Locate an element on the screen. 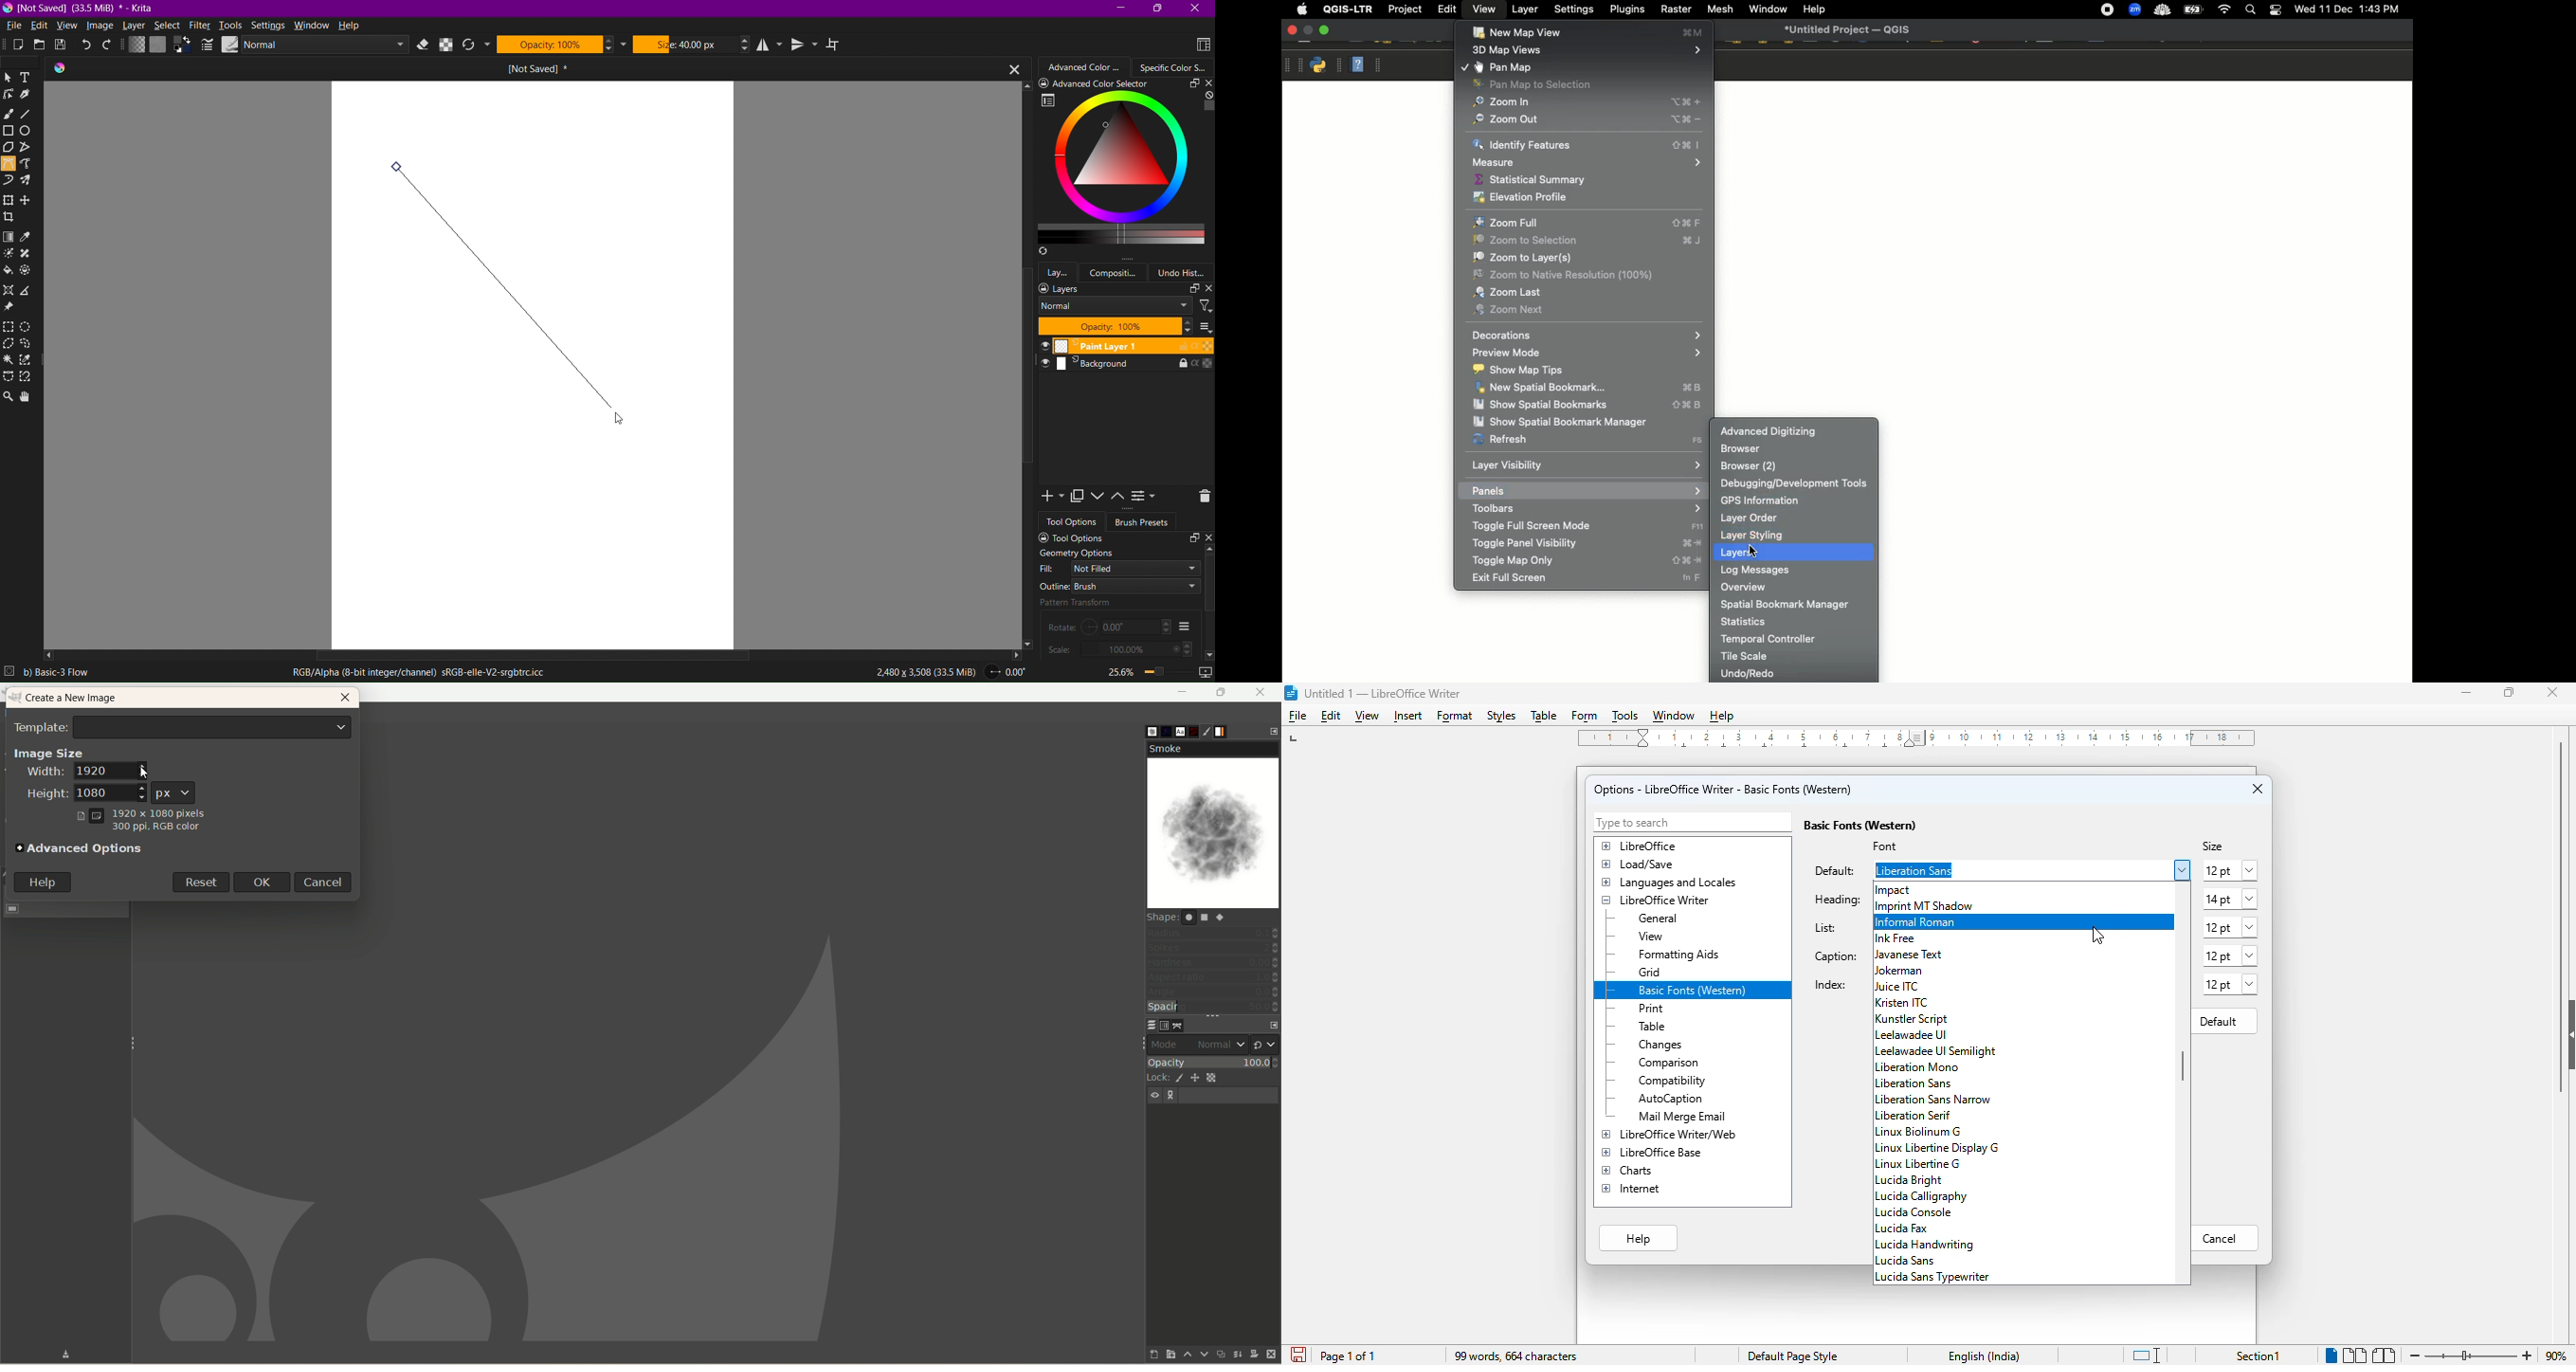 The height and width of the screenshot is (1372, 2576). Move a Layer is located at coordinates (29, 201).